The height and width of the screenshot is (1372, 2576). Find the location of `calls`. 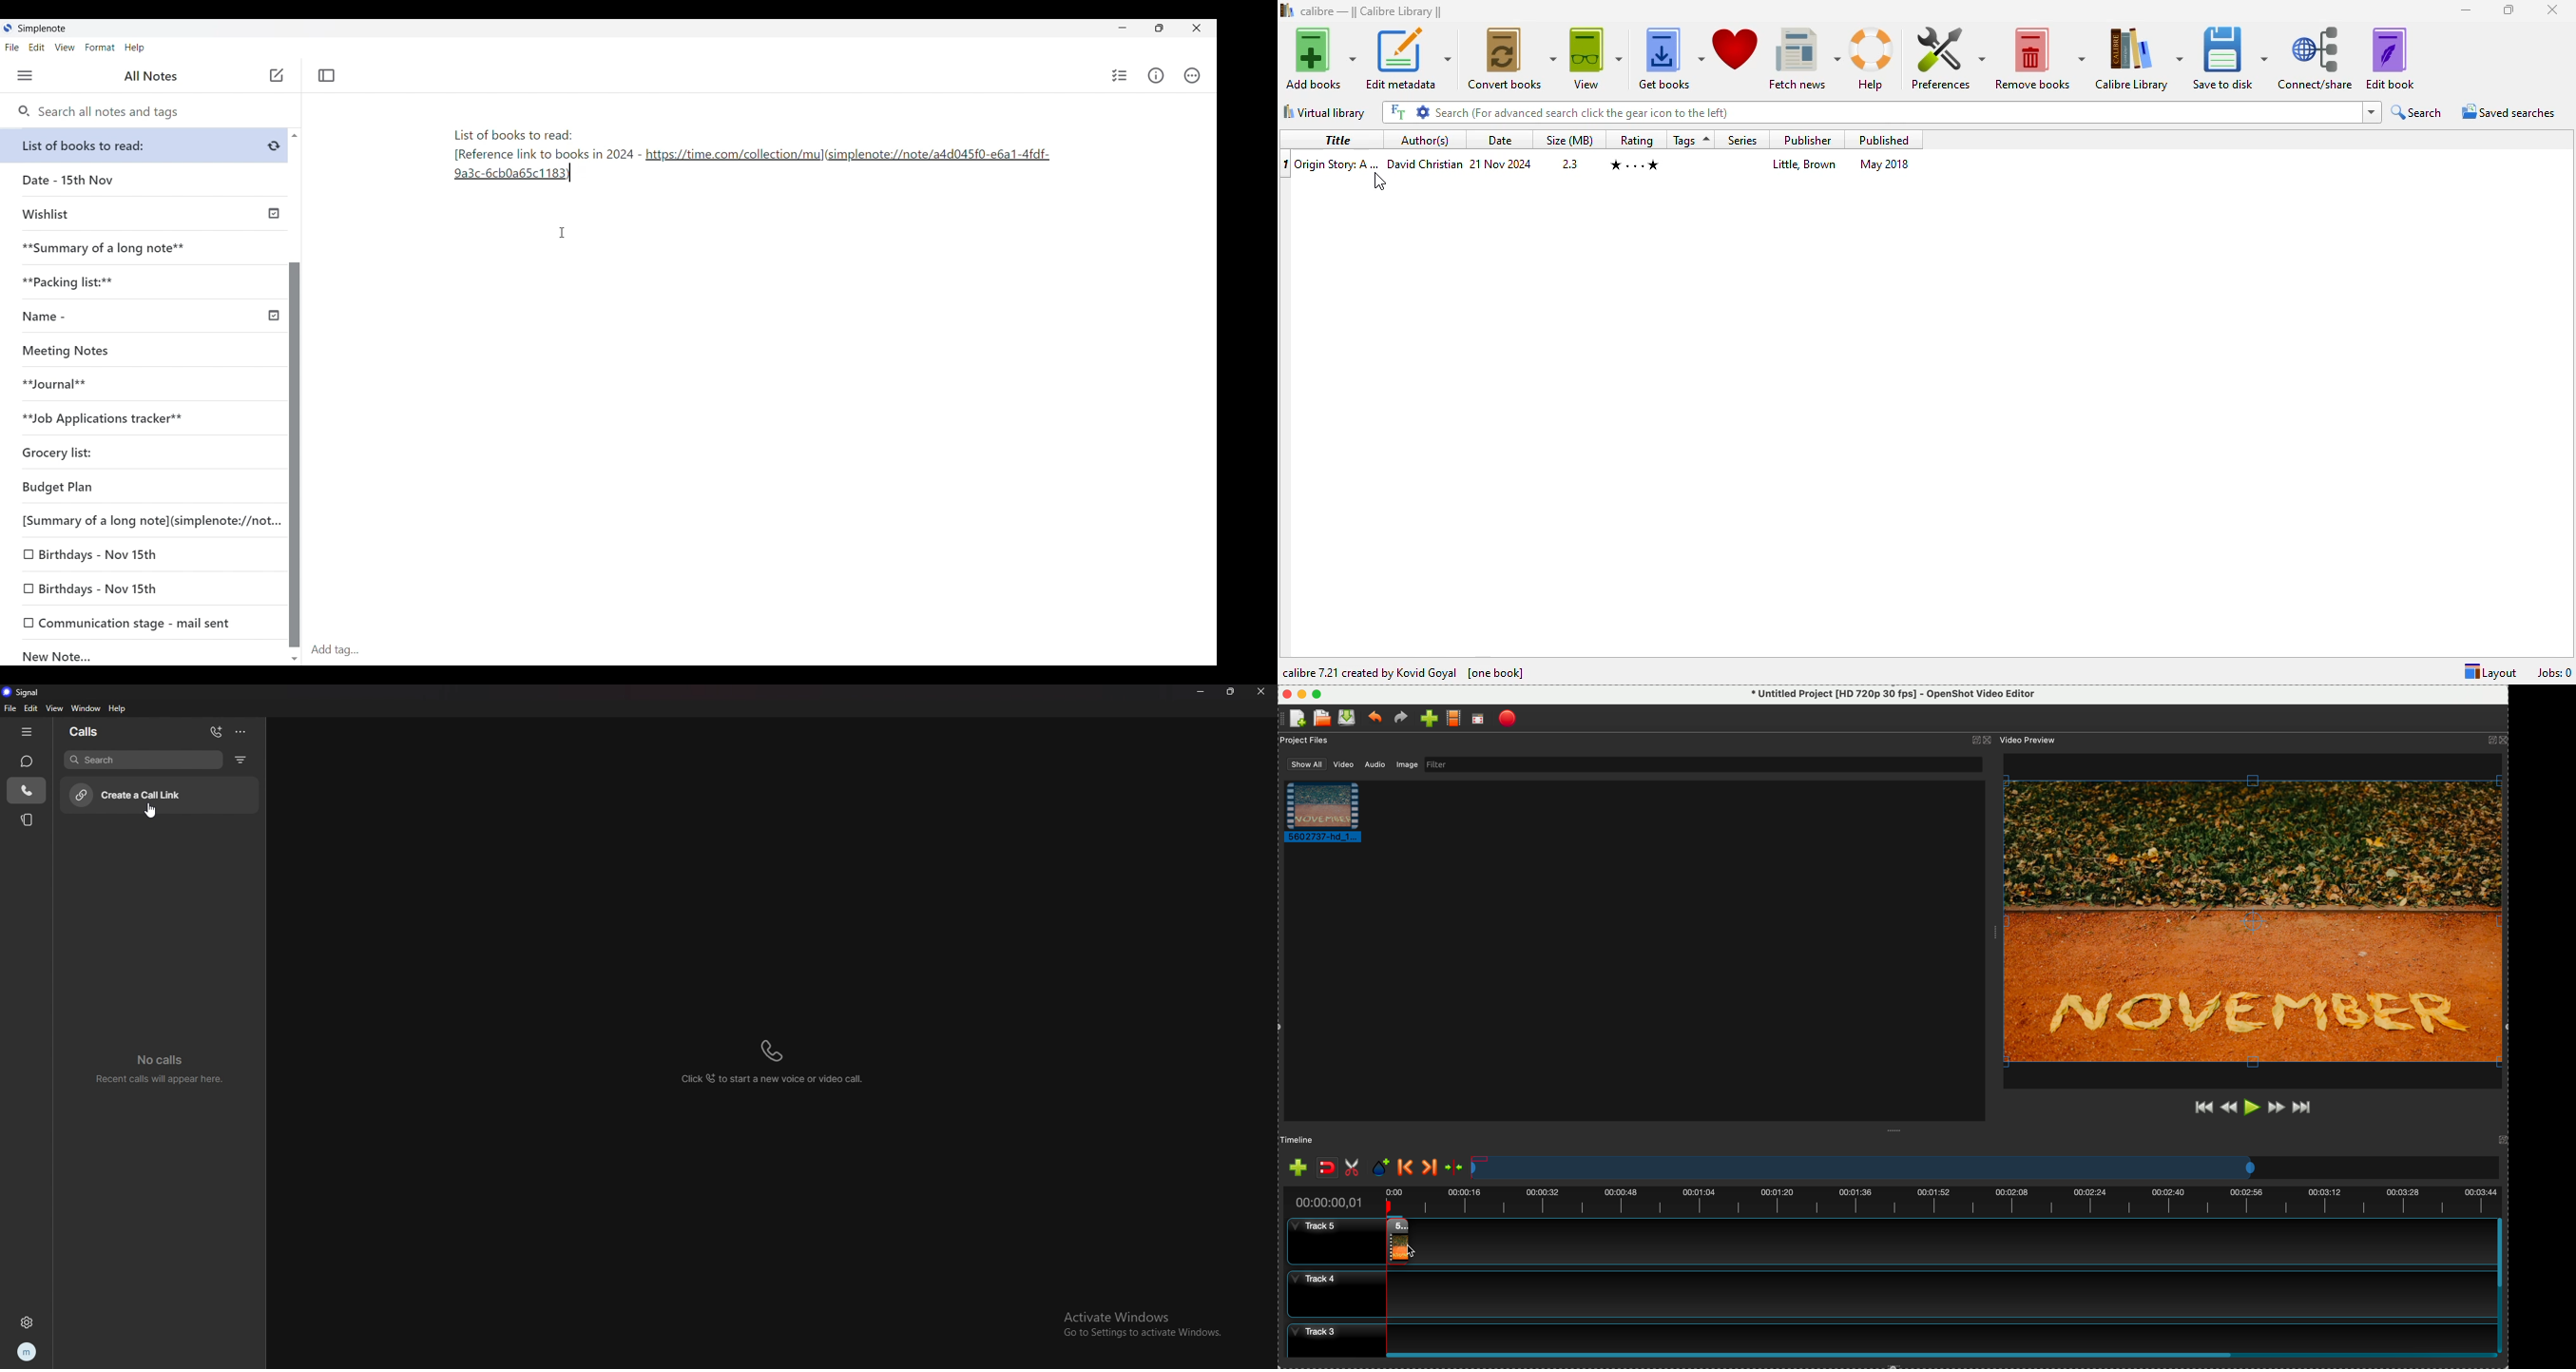

calls is located at coordinates (27, 790).